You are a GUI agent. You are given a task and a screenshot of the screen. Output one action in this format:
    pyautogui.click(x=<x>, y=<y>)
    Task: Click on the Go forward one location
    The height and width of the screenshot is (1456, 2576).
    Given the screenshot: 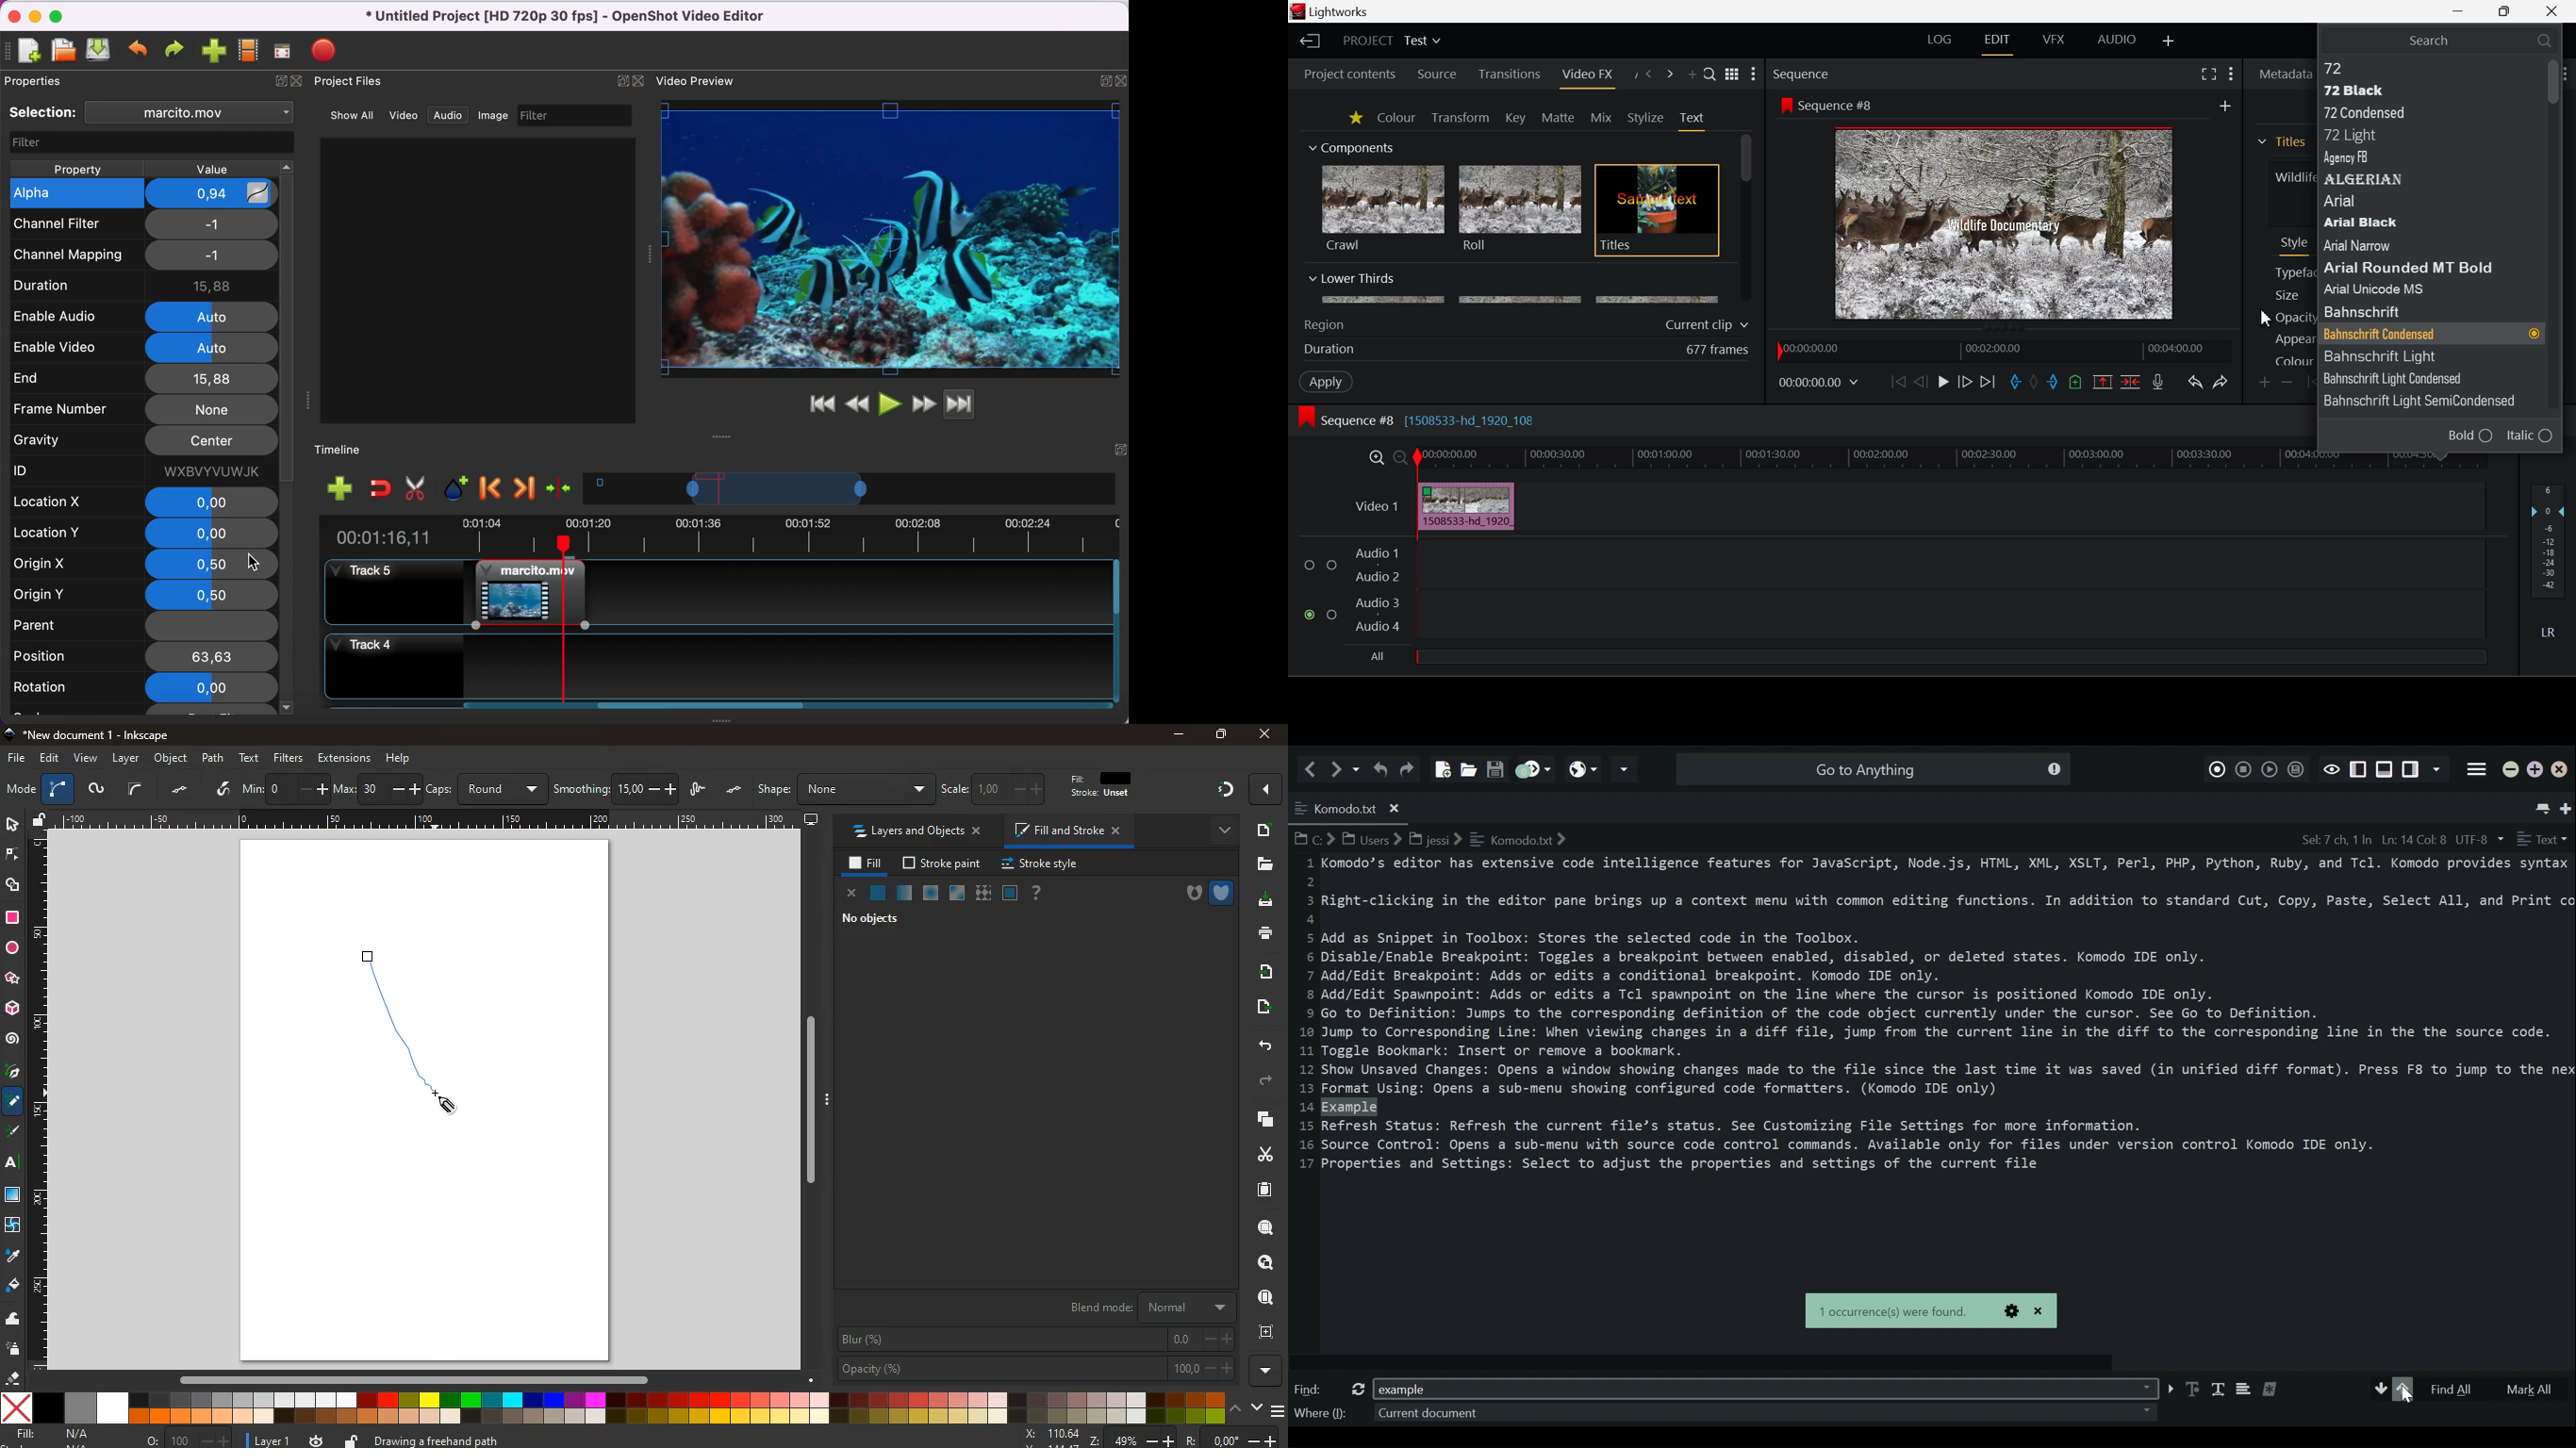 What is the action you would take?
    pyautogui.click(x=1338, y=768)
    